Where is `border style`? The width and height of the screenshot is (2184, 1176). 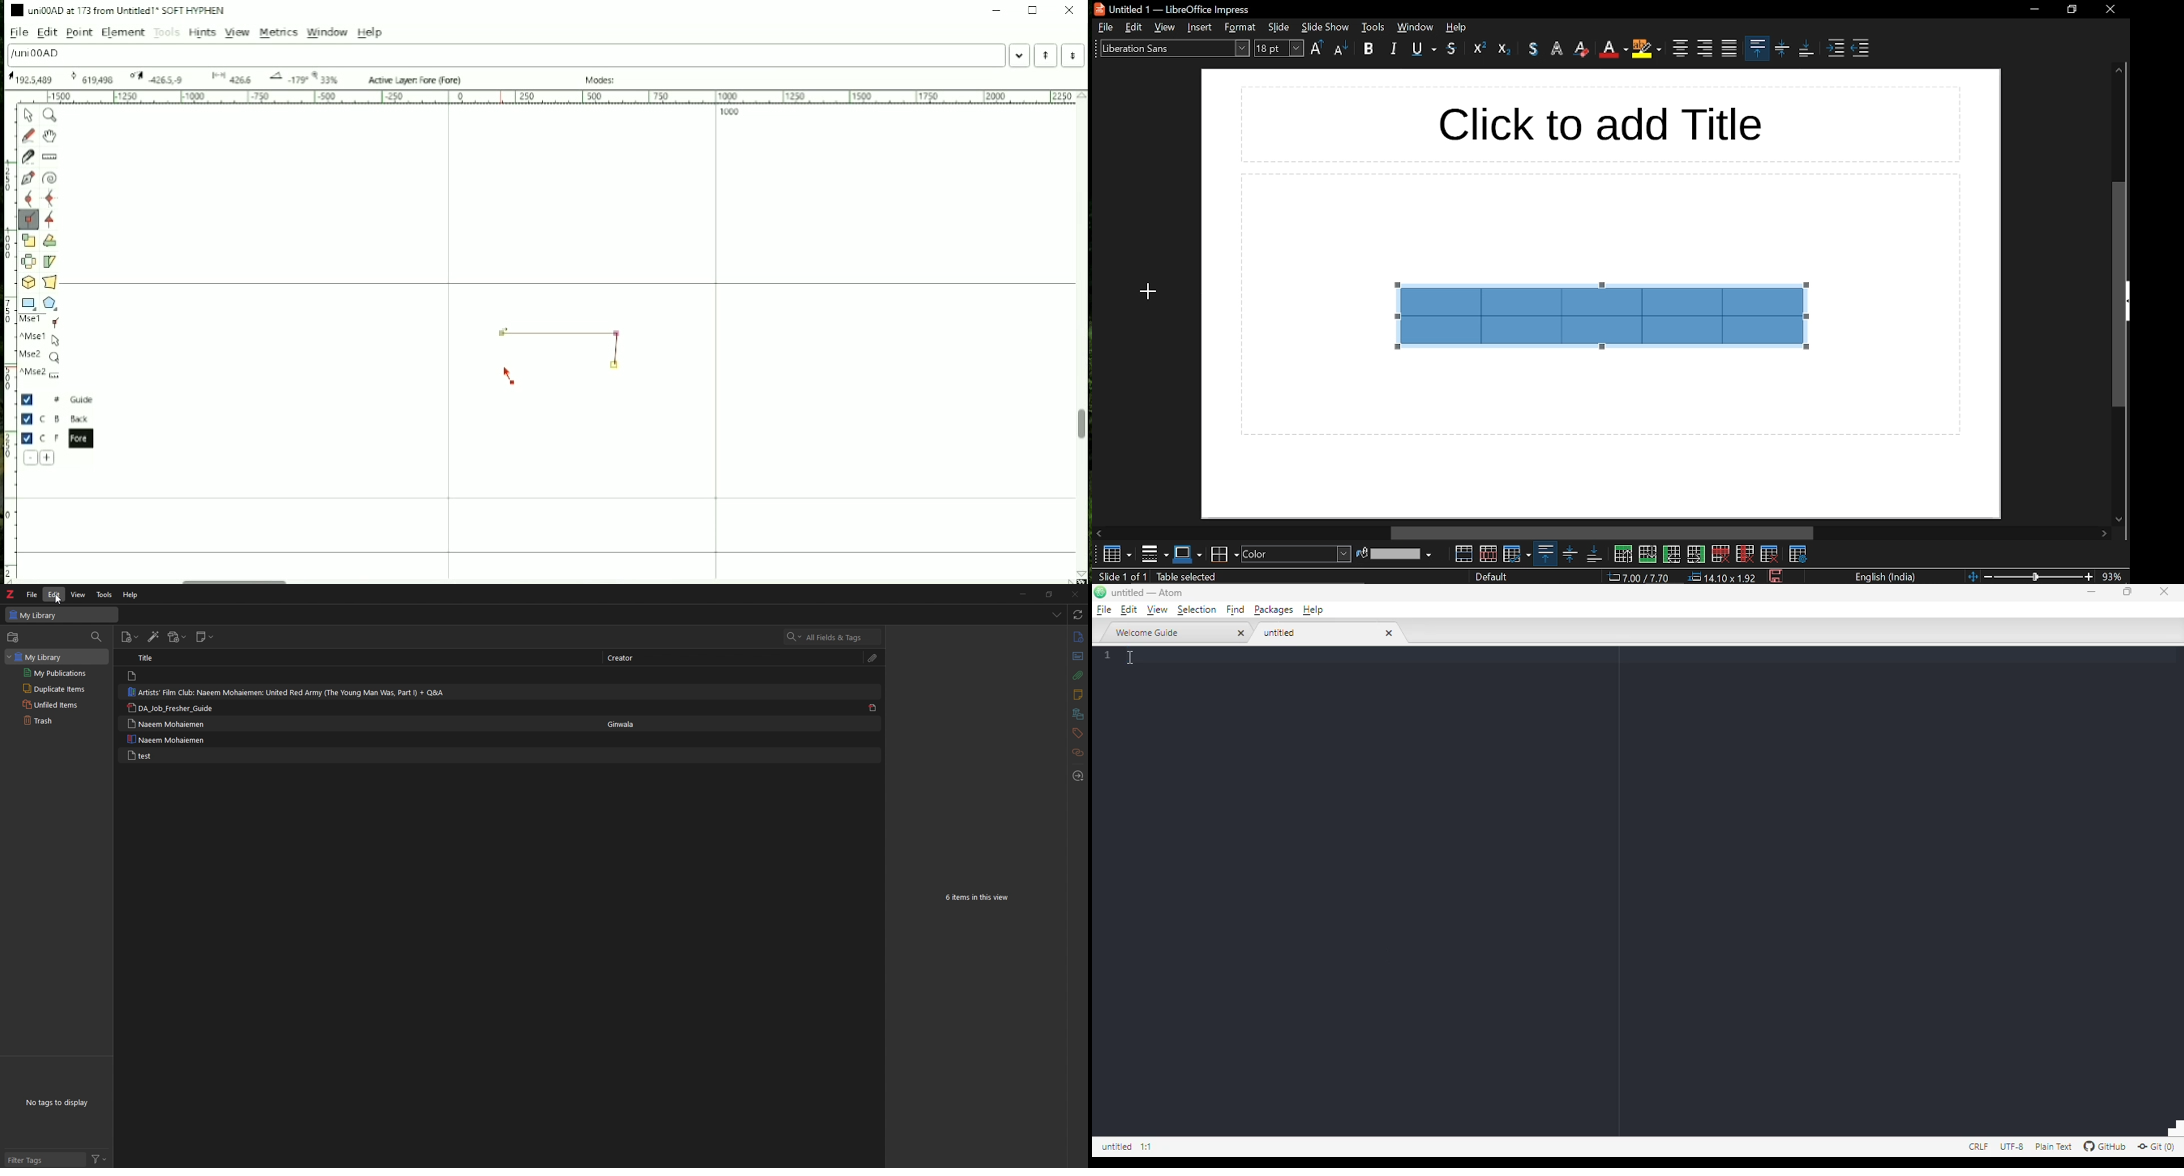 border style is located at coordinates (1189, 554).